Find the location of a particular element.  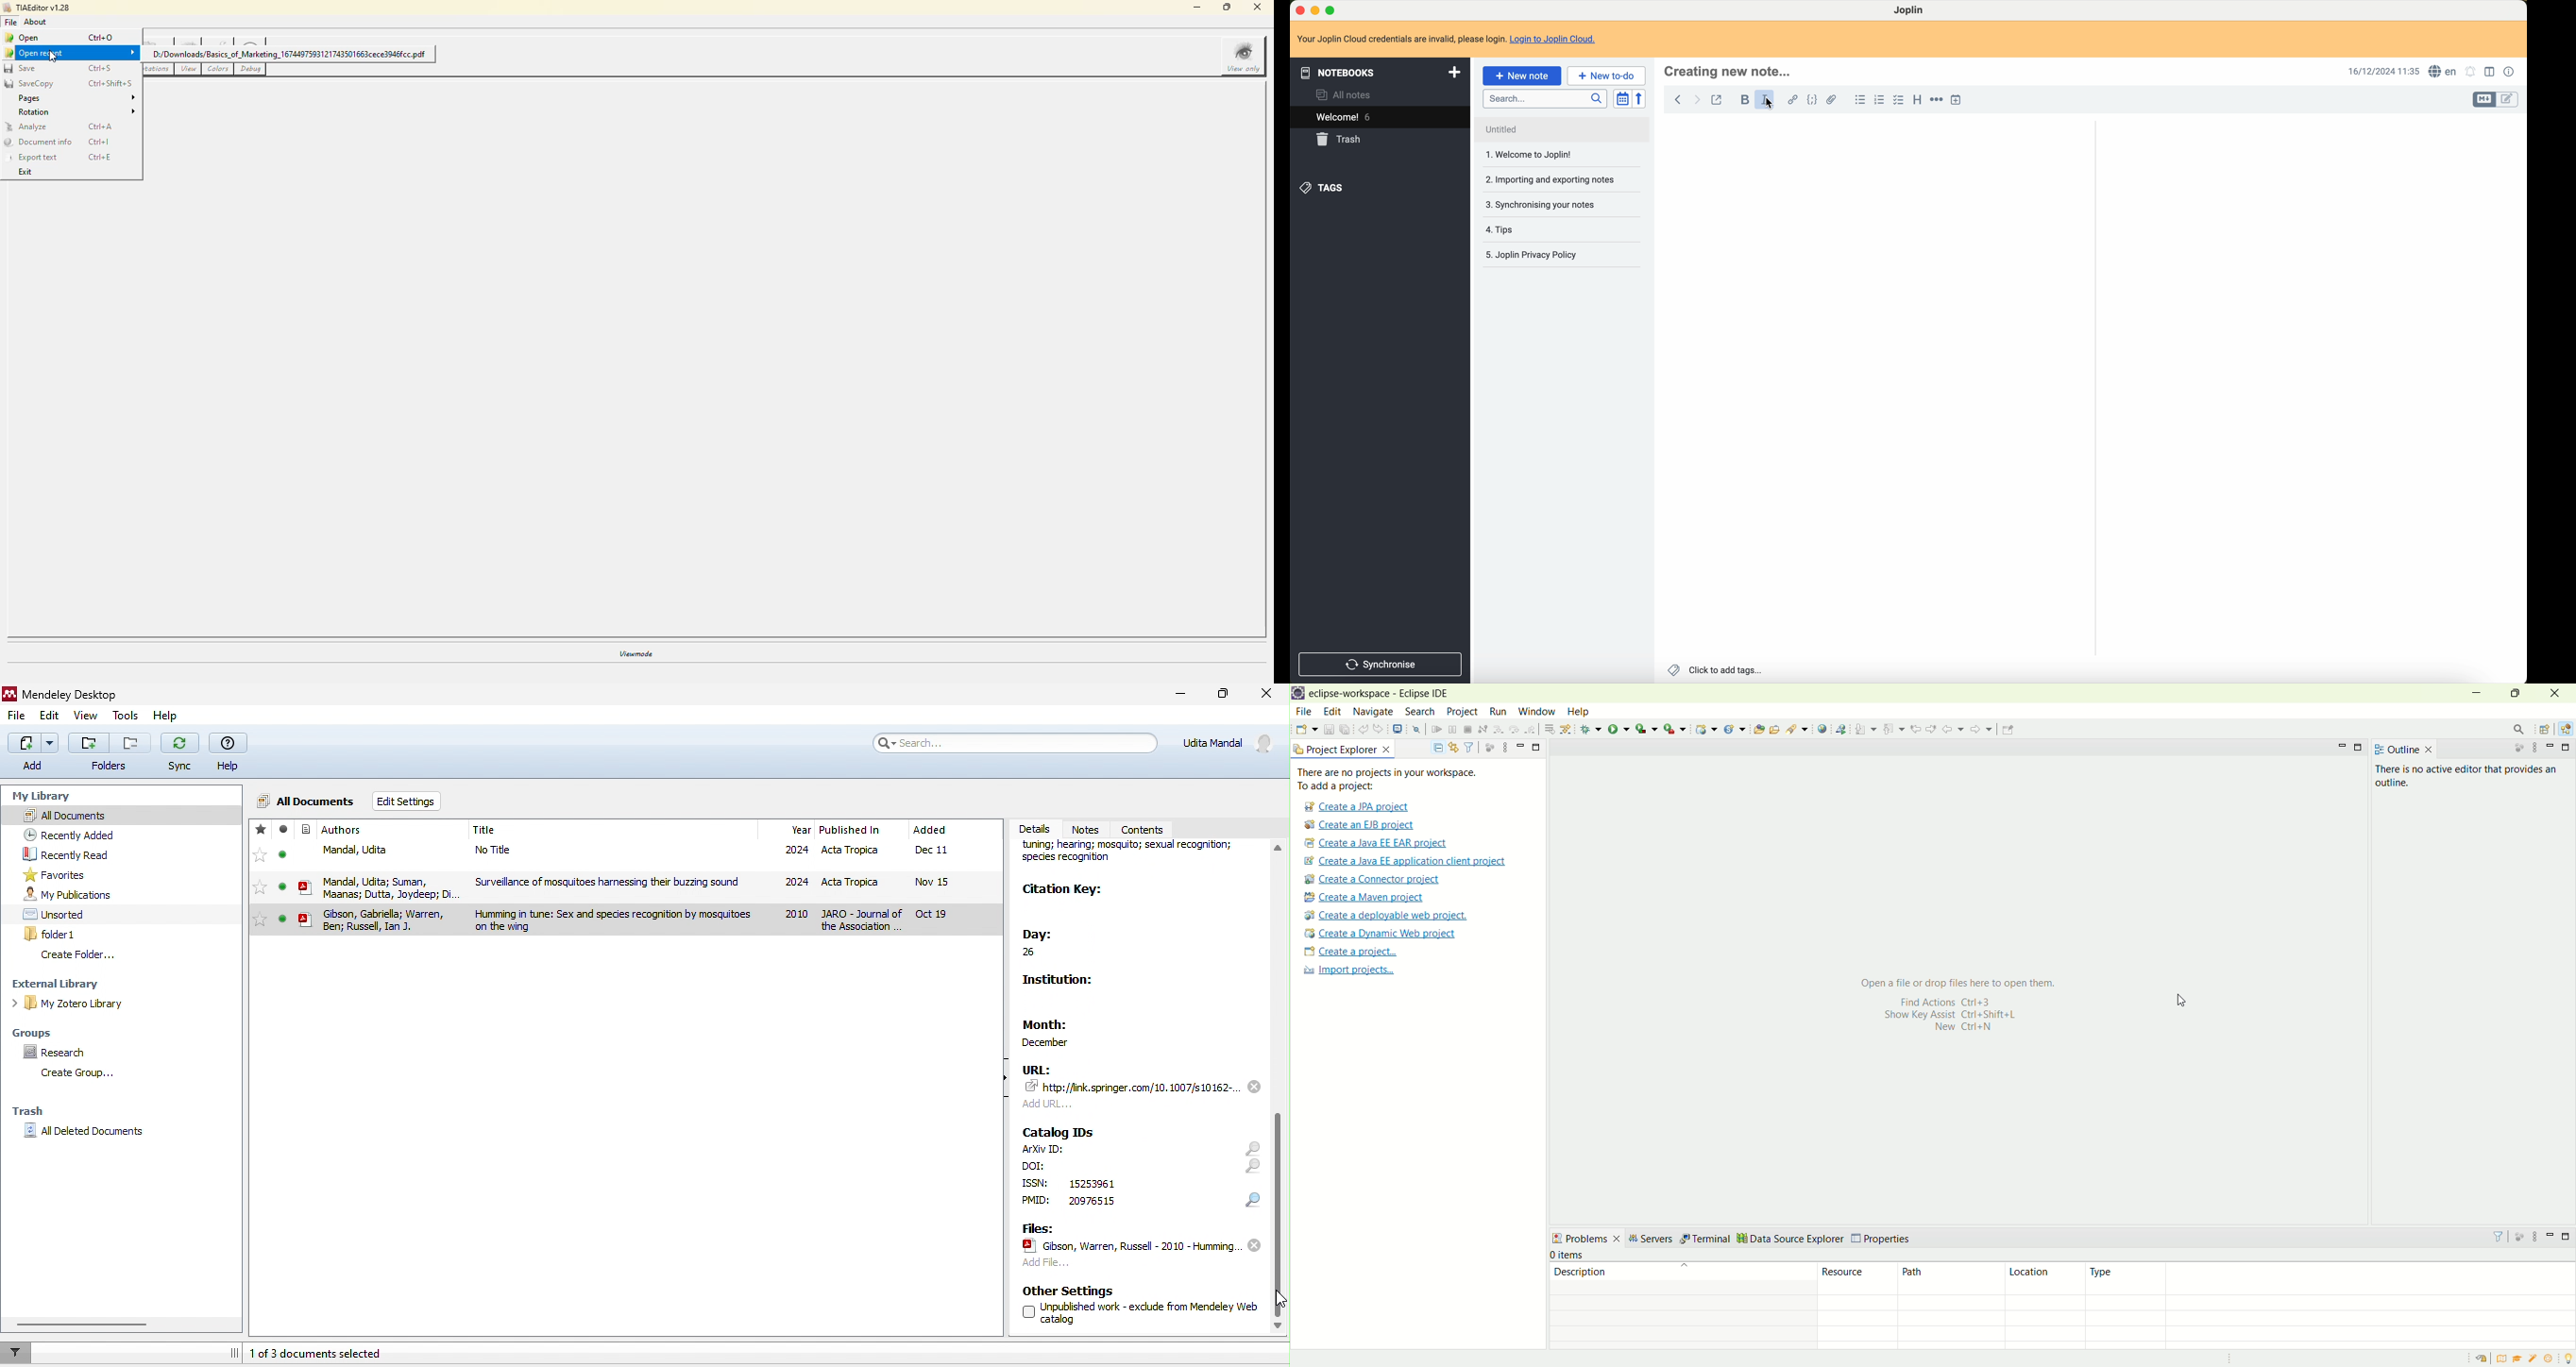

Joplin is located at coordinates (1911, 11).